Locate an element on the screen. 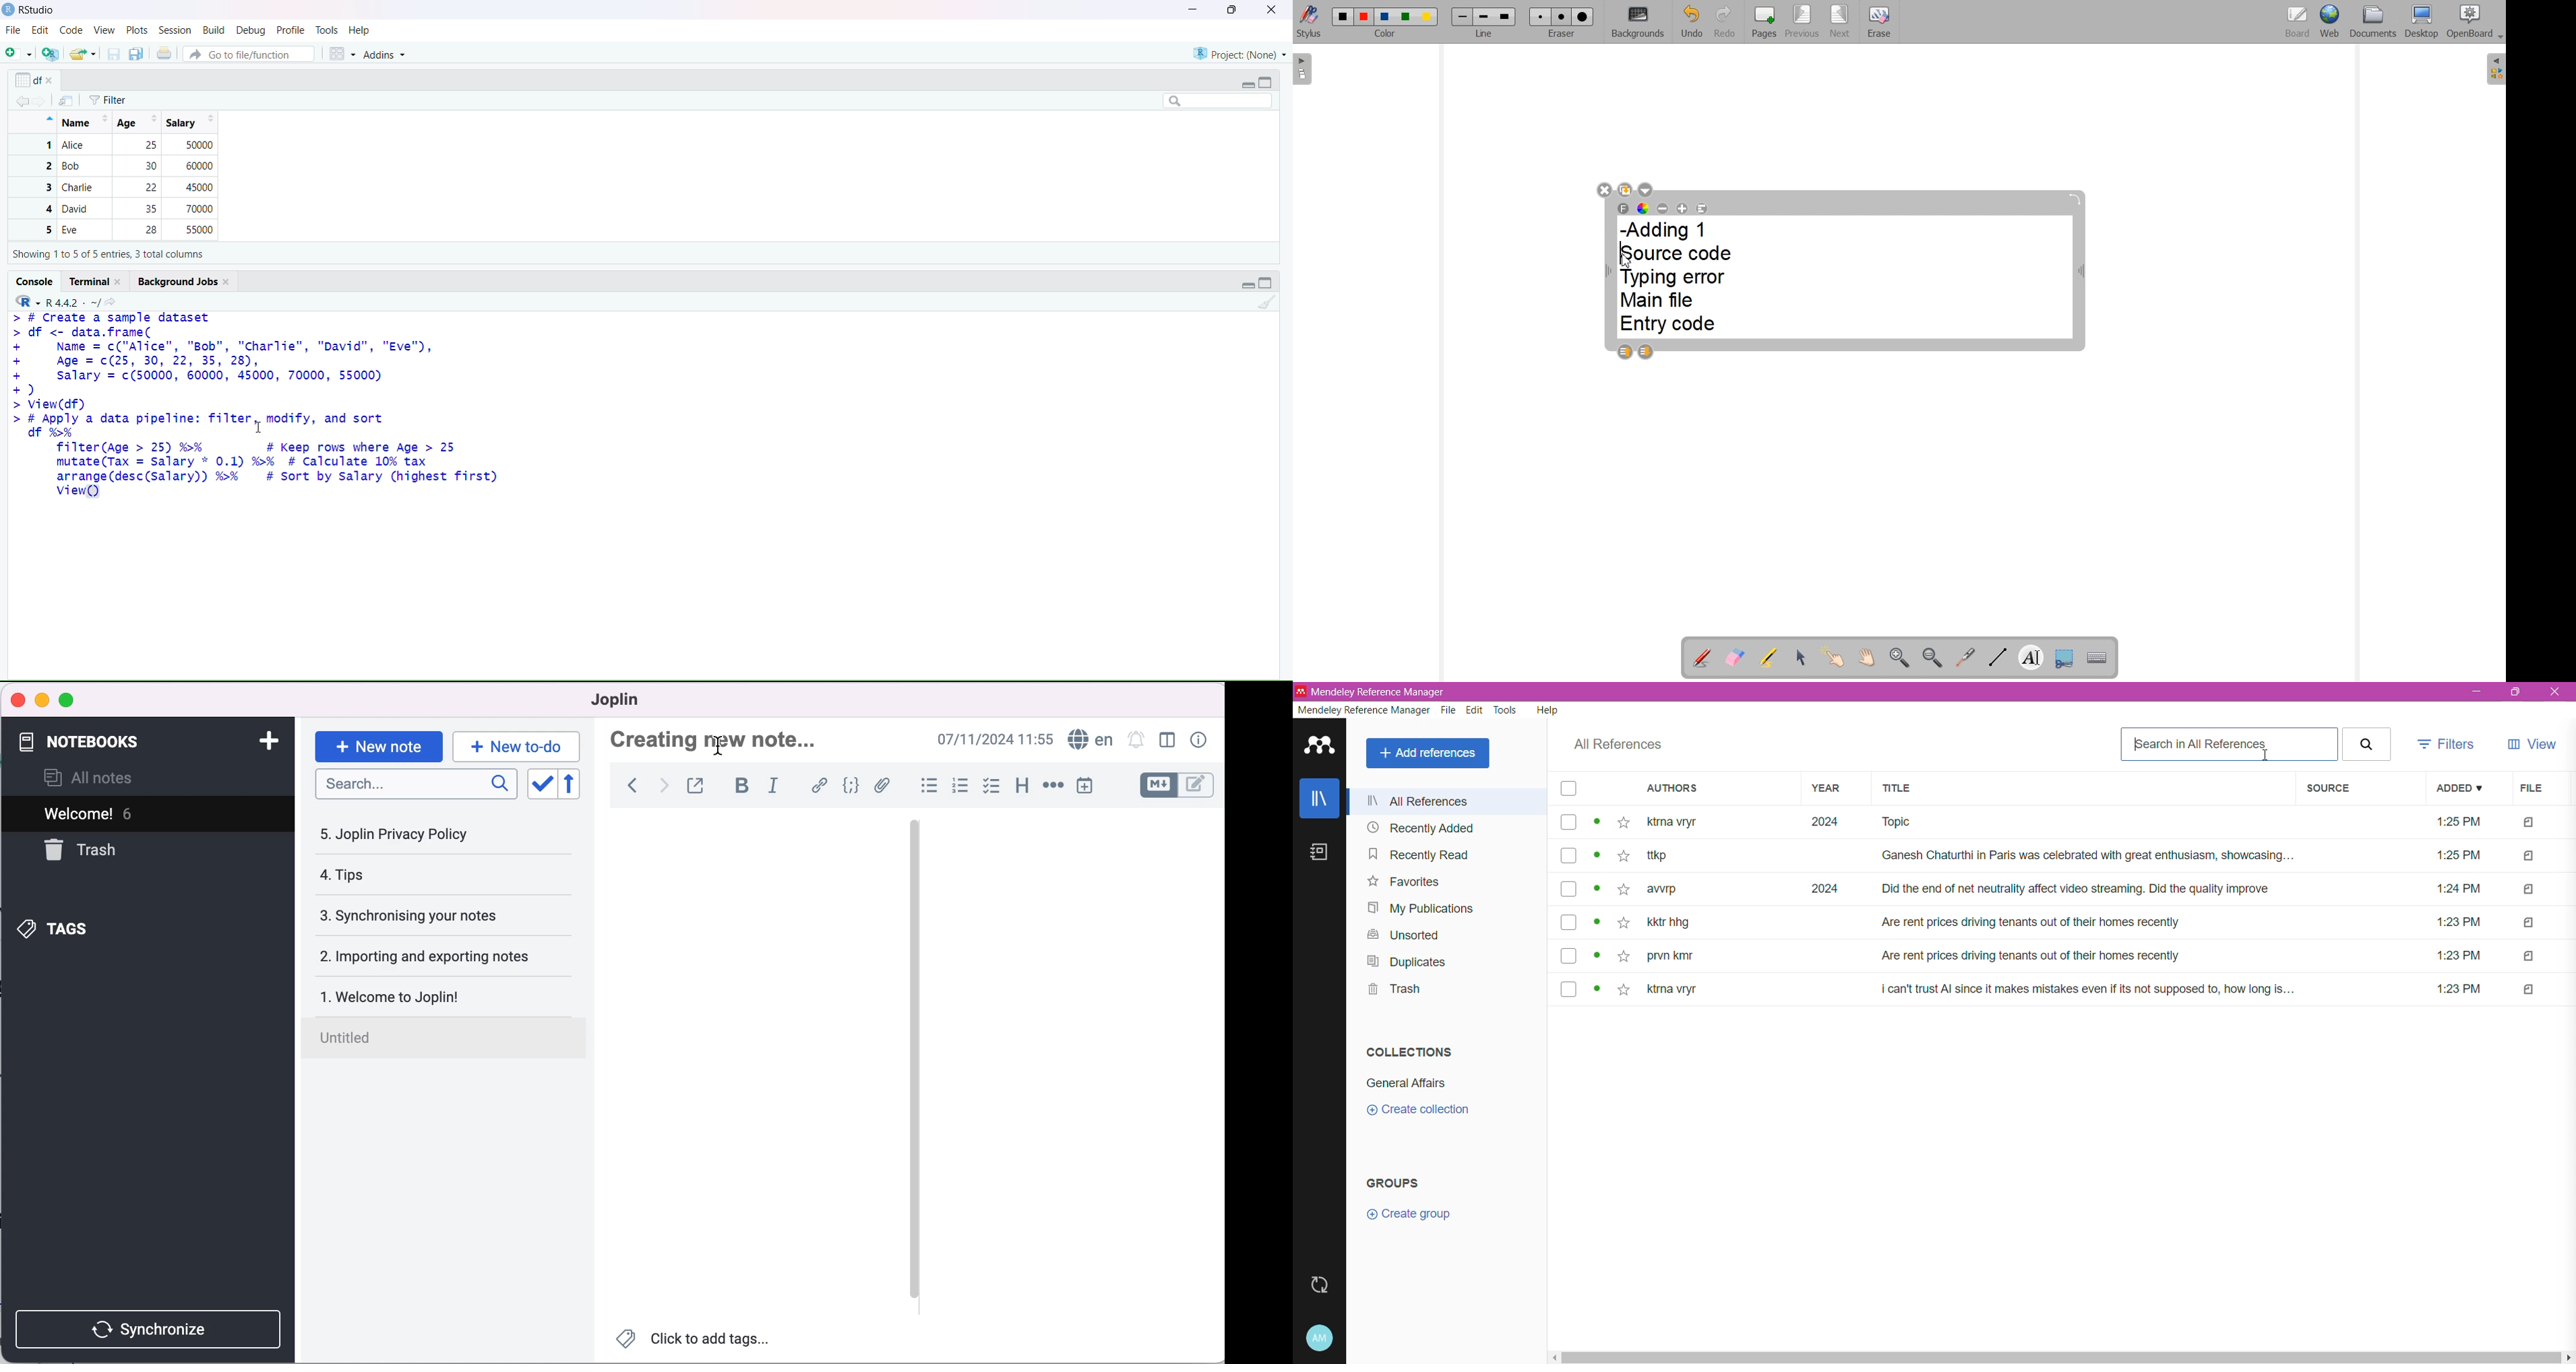 The width and height of the screenshot is (2576, 1372). search is located at coordinates (417, 788).